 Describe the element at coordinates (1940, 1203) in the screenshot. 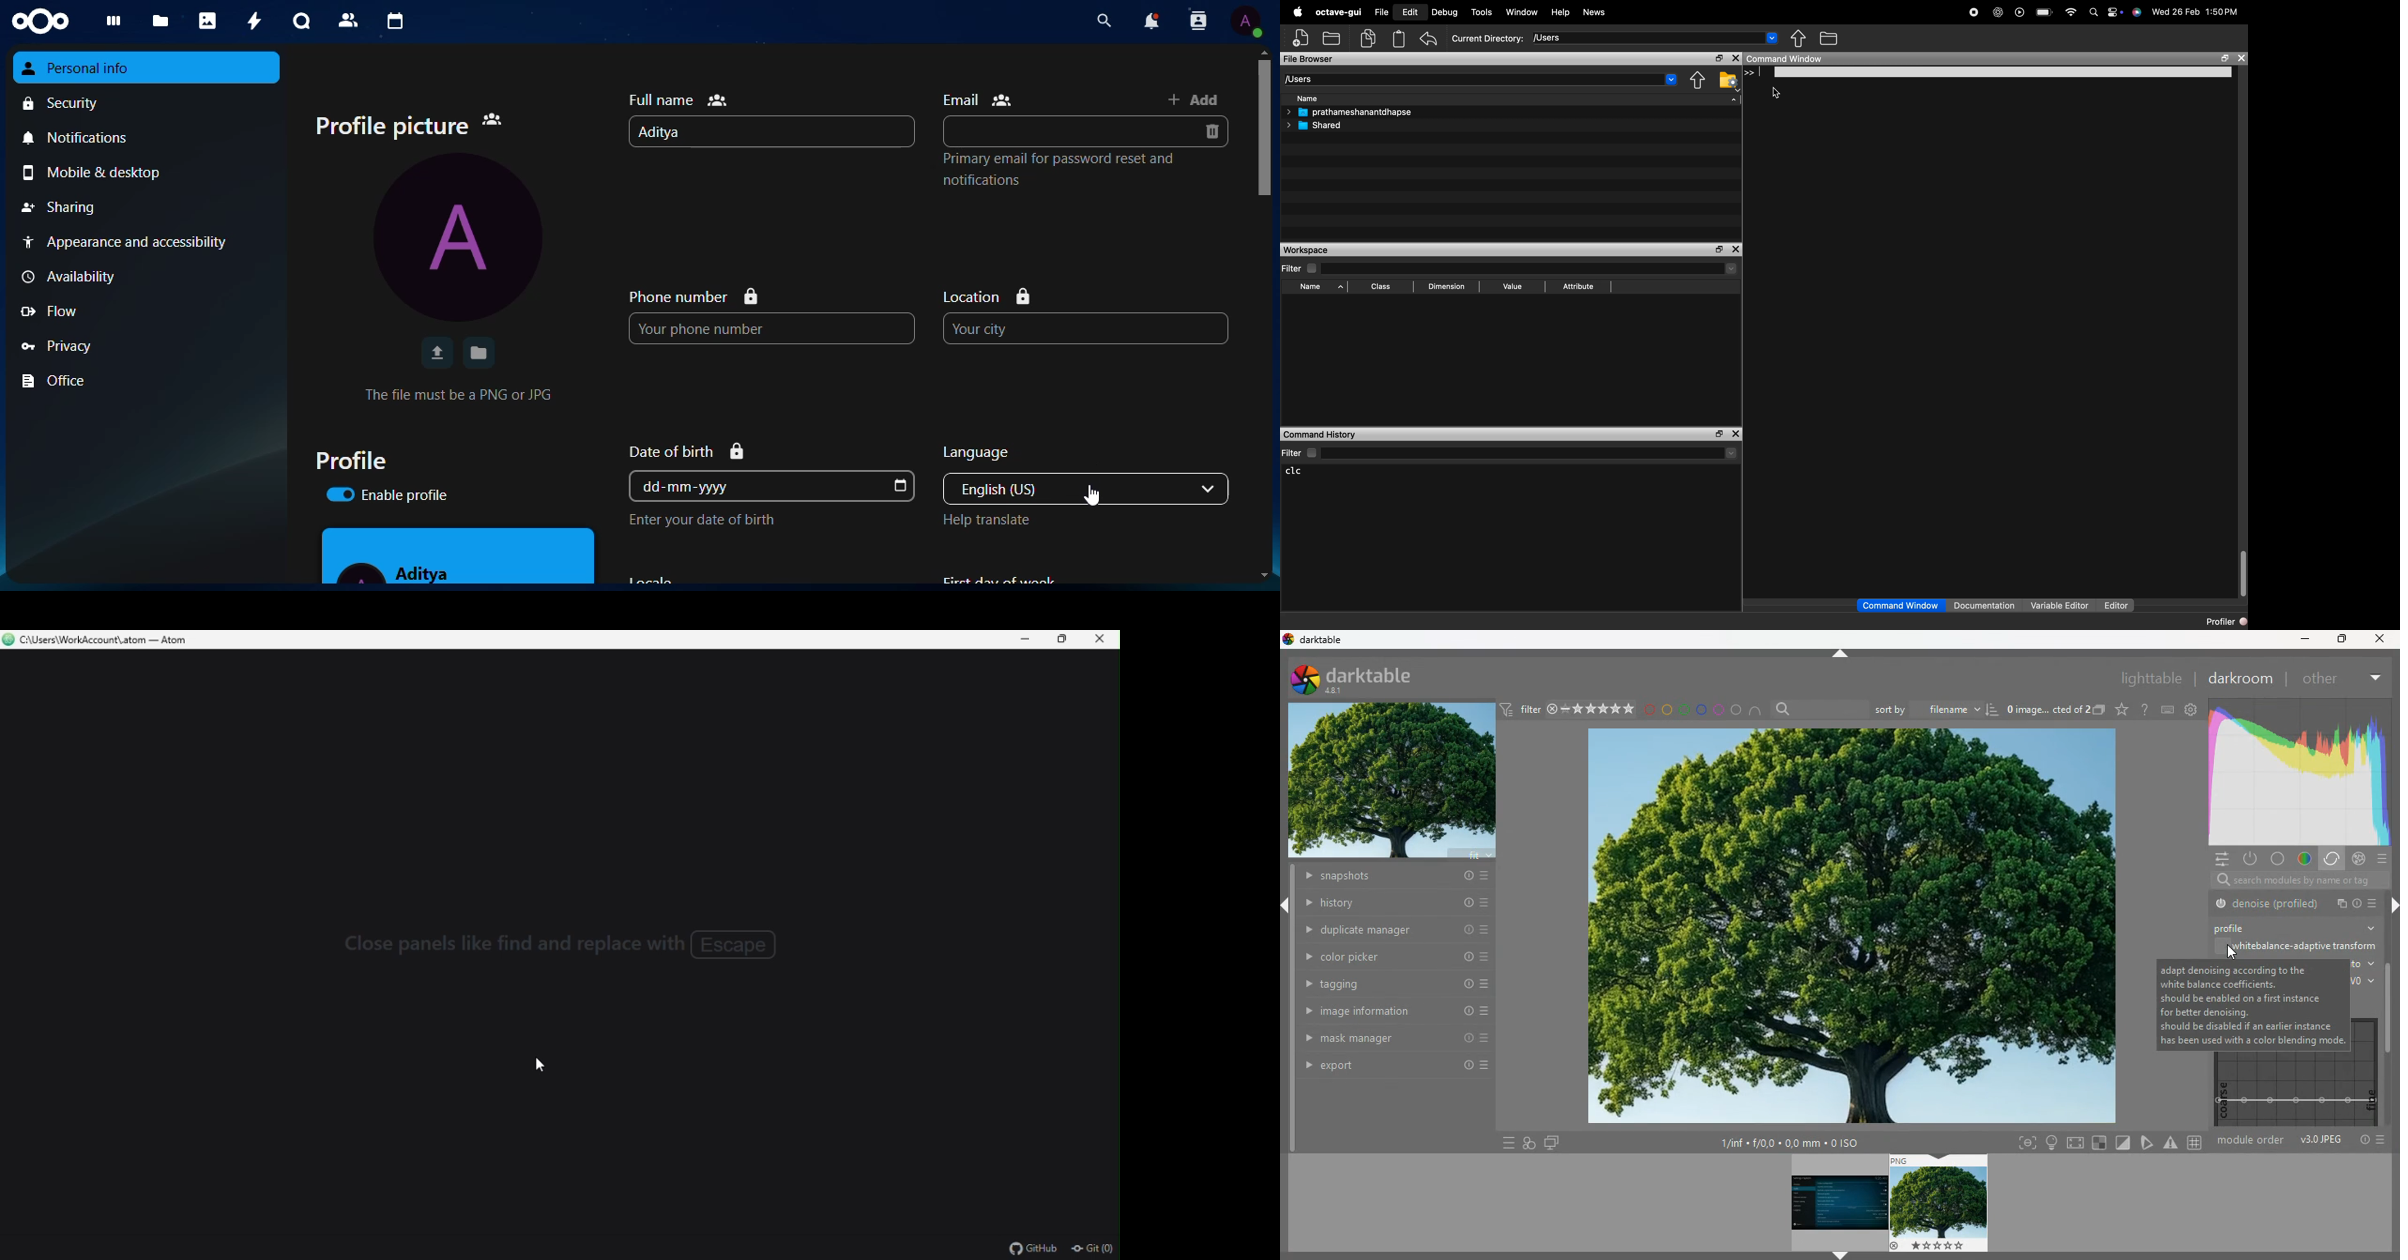

I see `image` at that location.